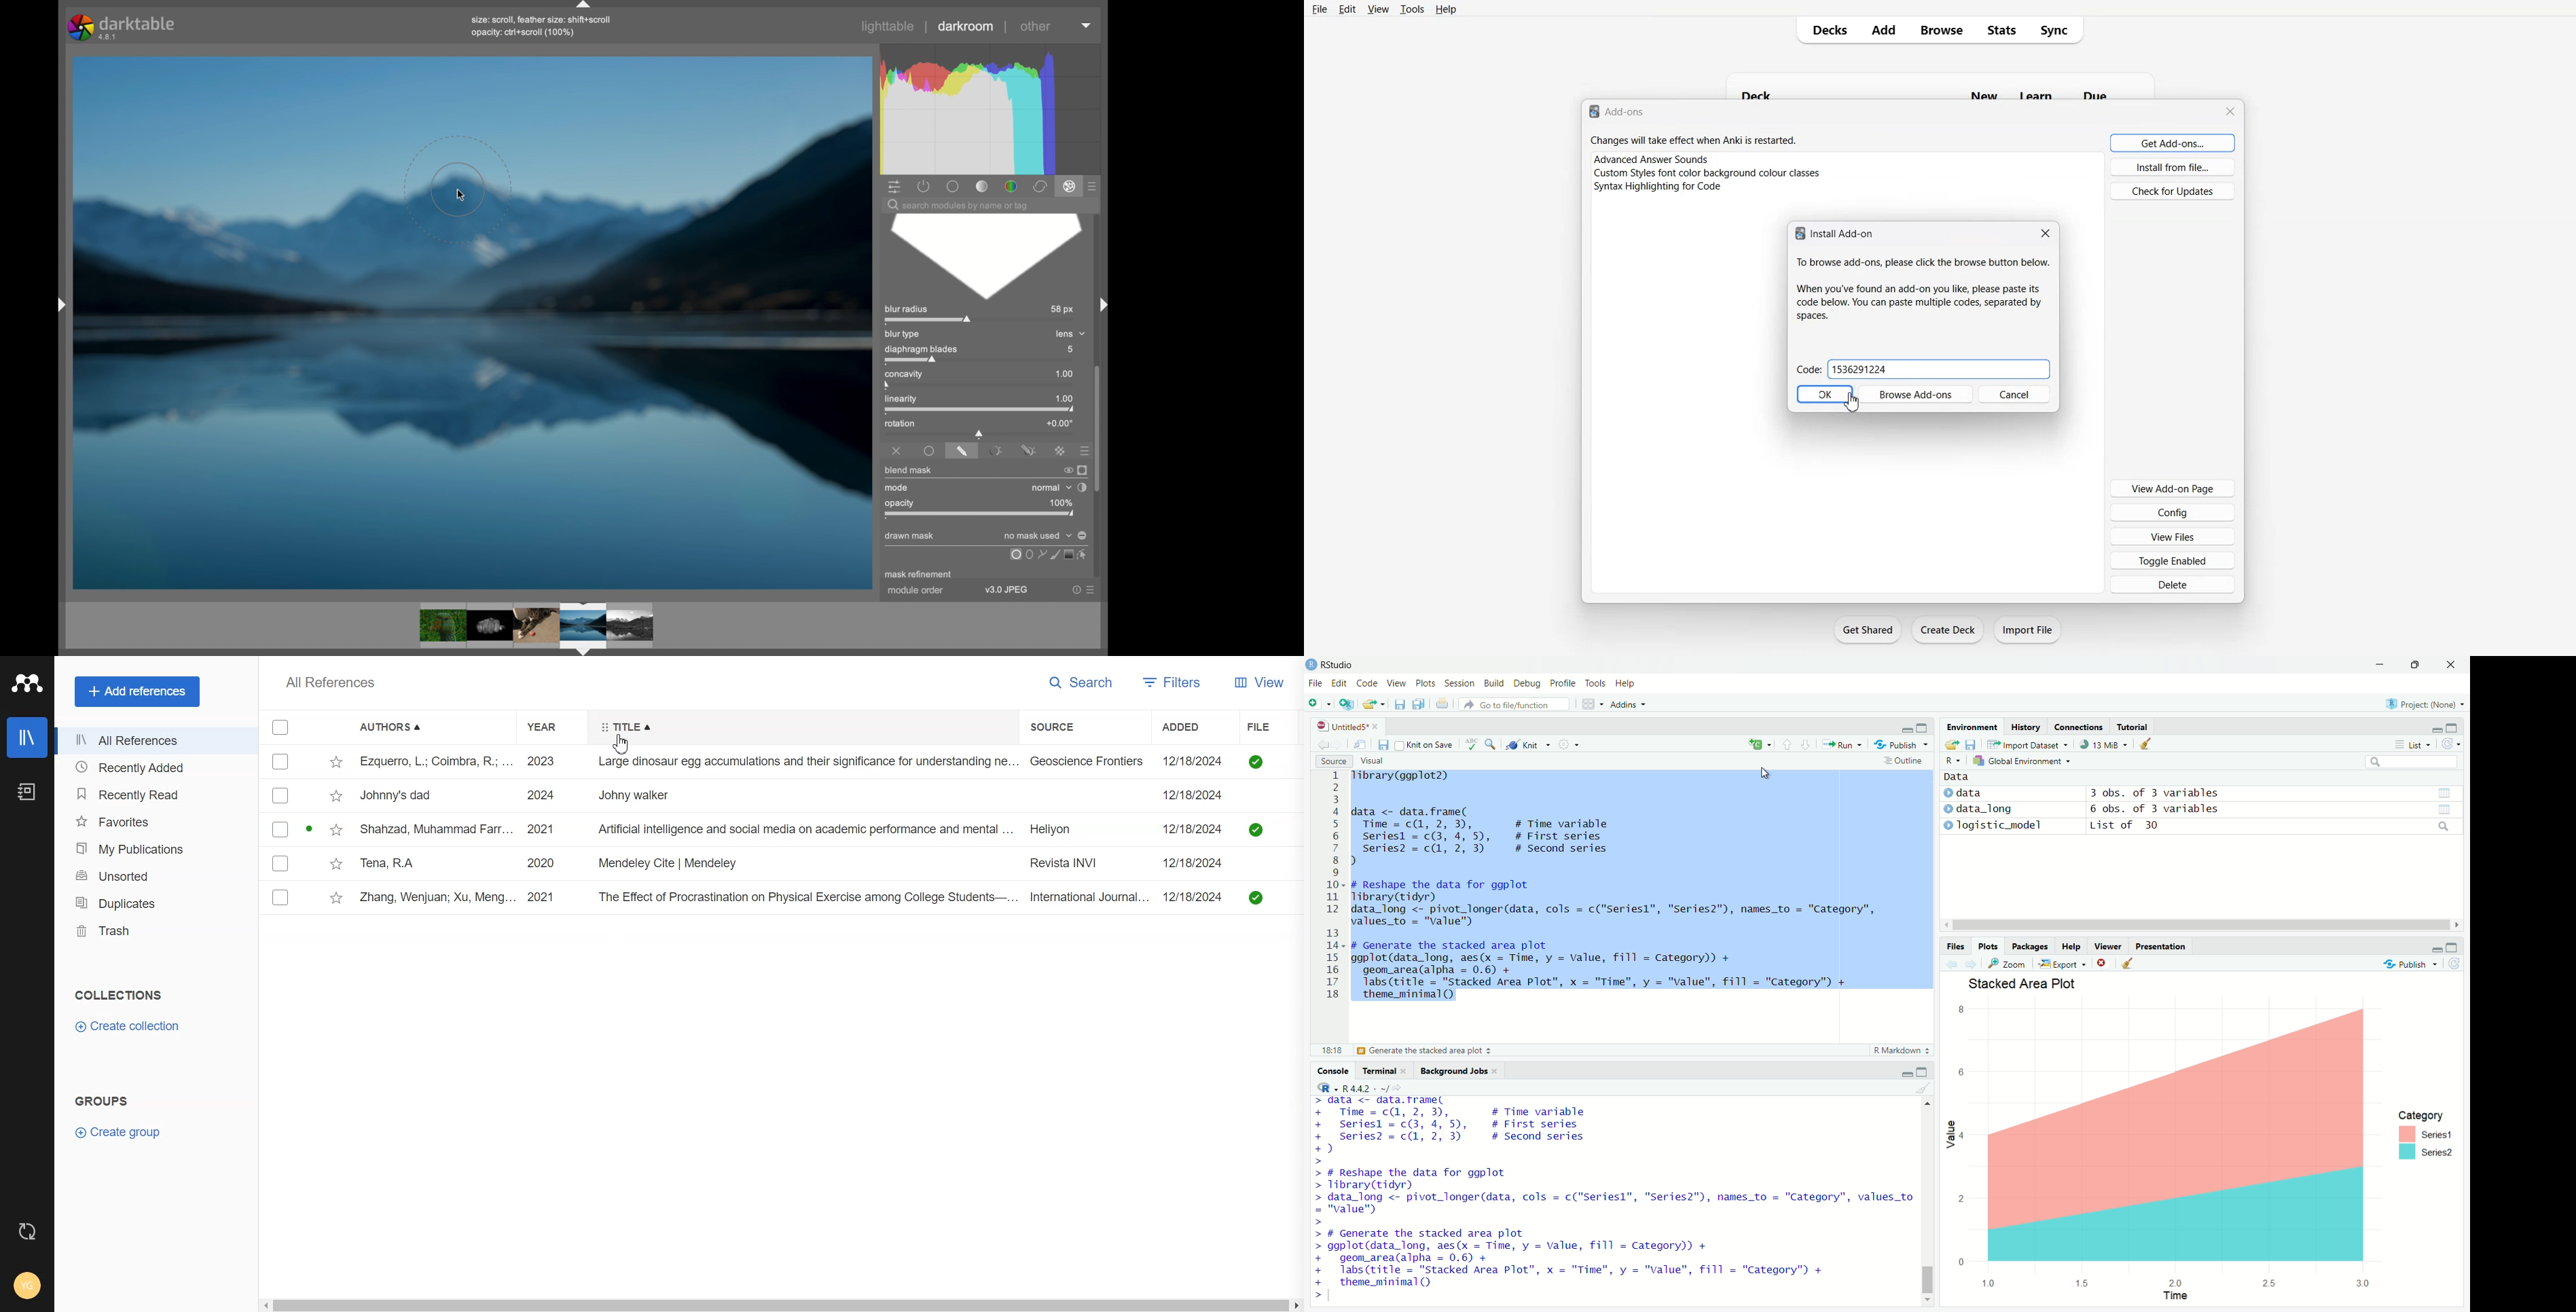 Image resolution: width=2576 pixels, height=1316 pixels. What do you see at coordinates (994, 108) in the screenshot?
I see `histogram` at bounding box center [994, 108].